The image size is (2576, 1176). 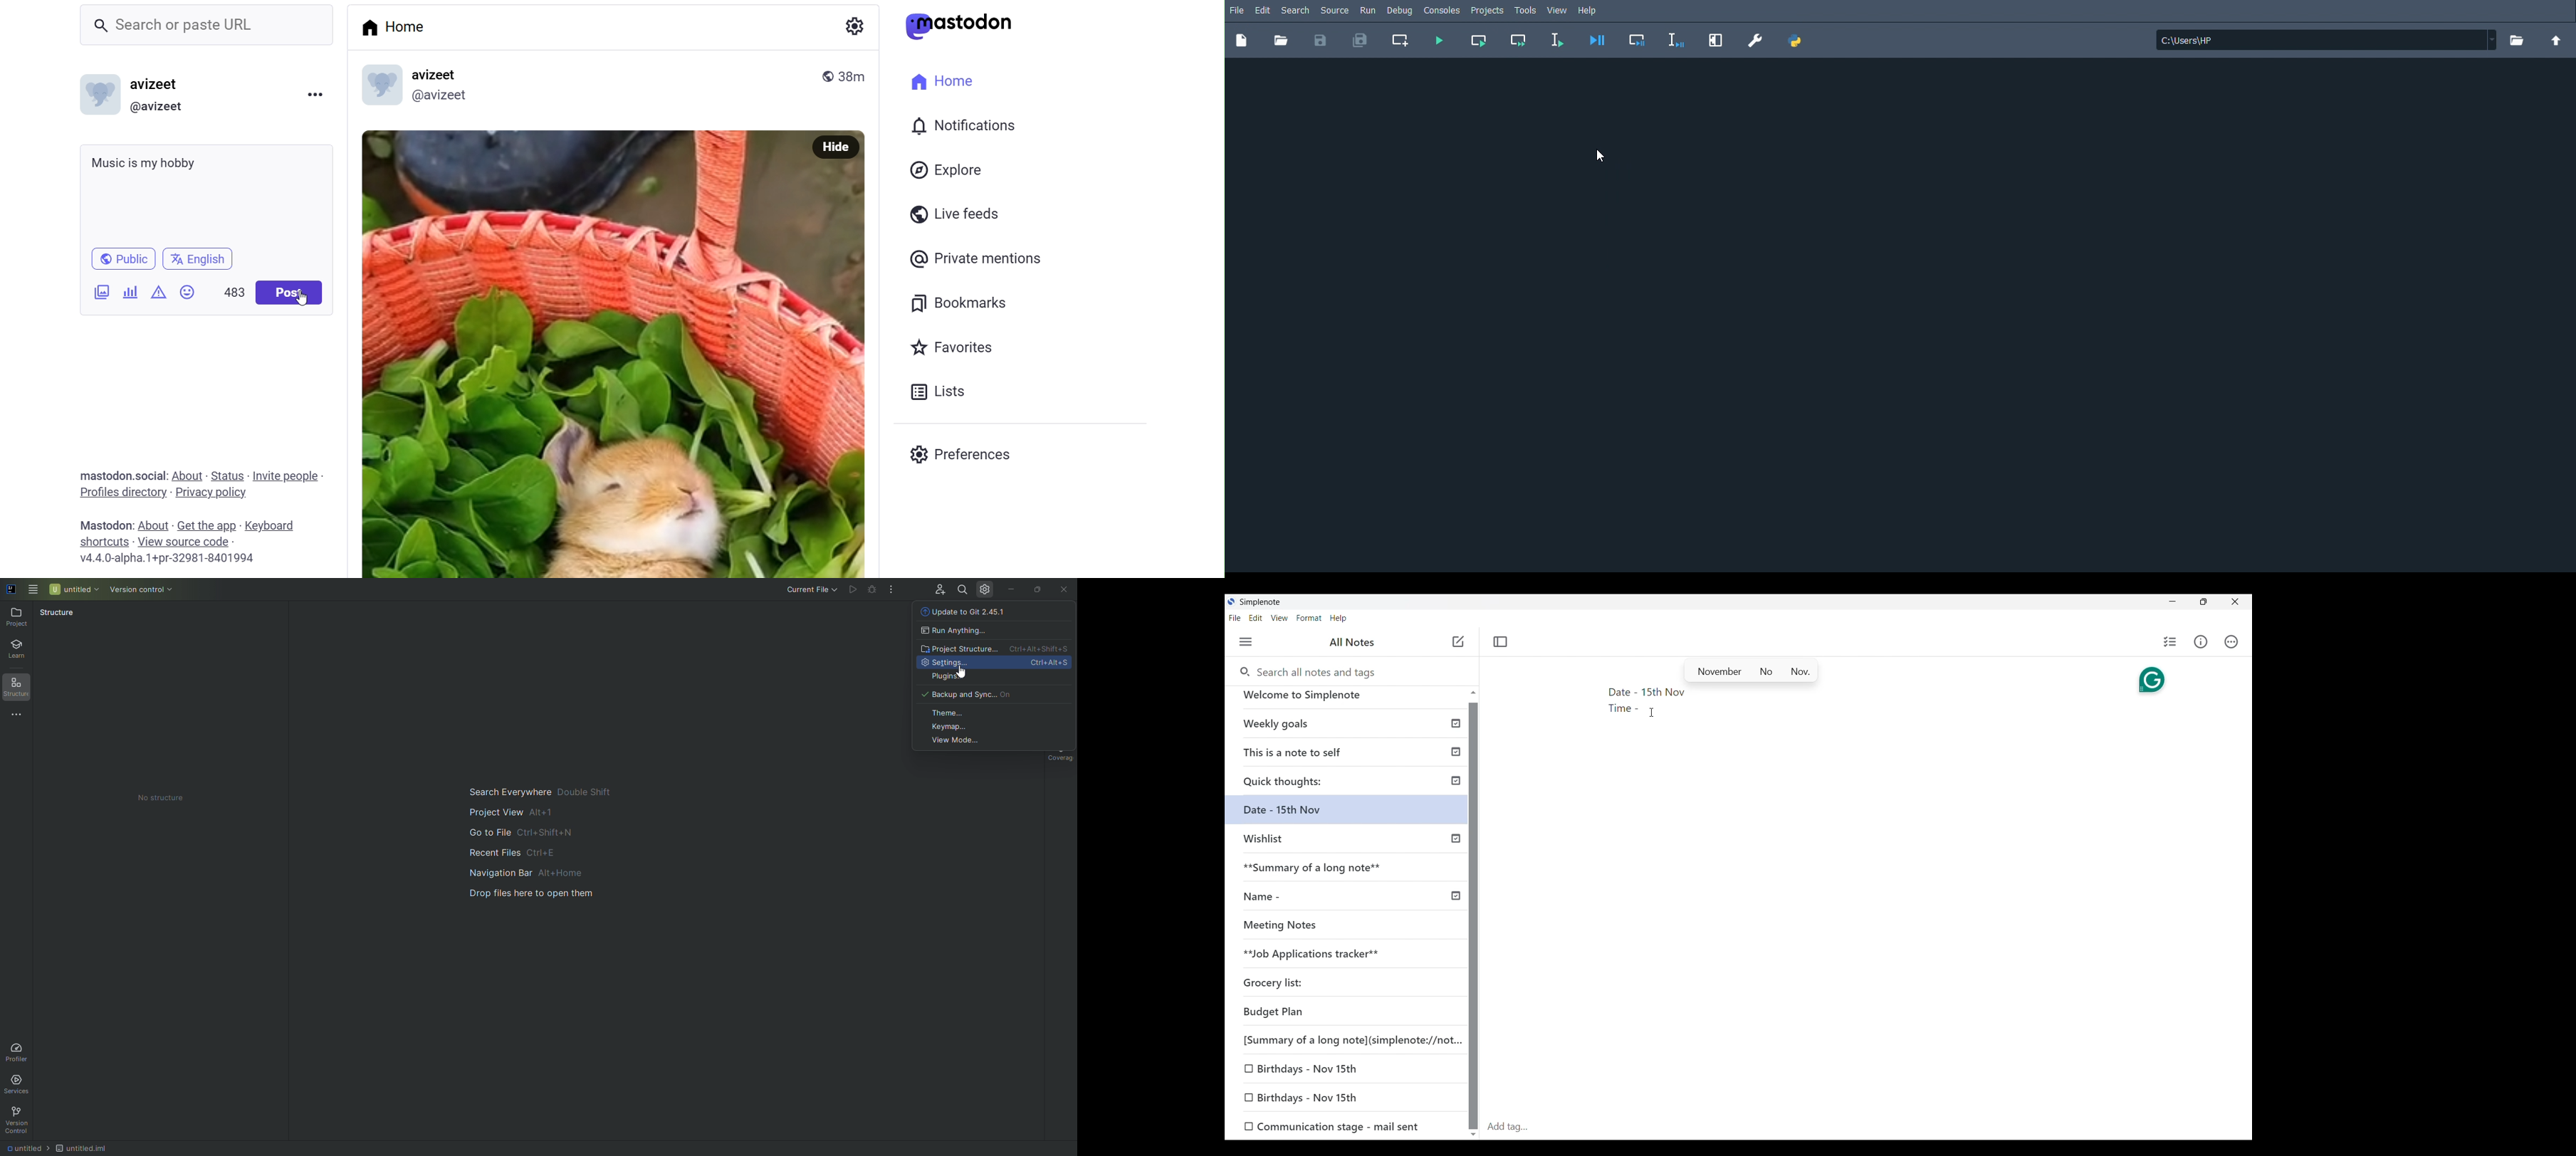 I want to click on Vertical slide bar for left panel, so click(x=1473, y=916).